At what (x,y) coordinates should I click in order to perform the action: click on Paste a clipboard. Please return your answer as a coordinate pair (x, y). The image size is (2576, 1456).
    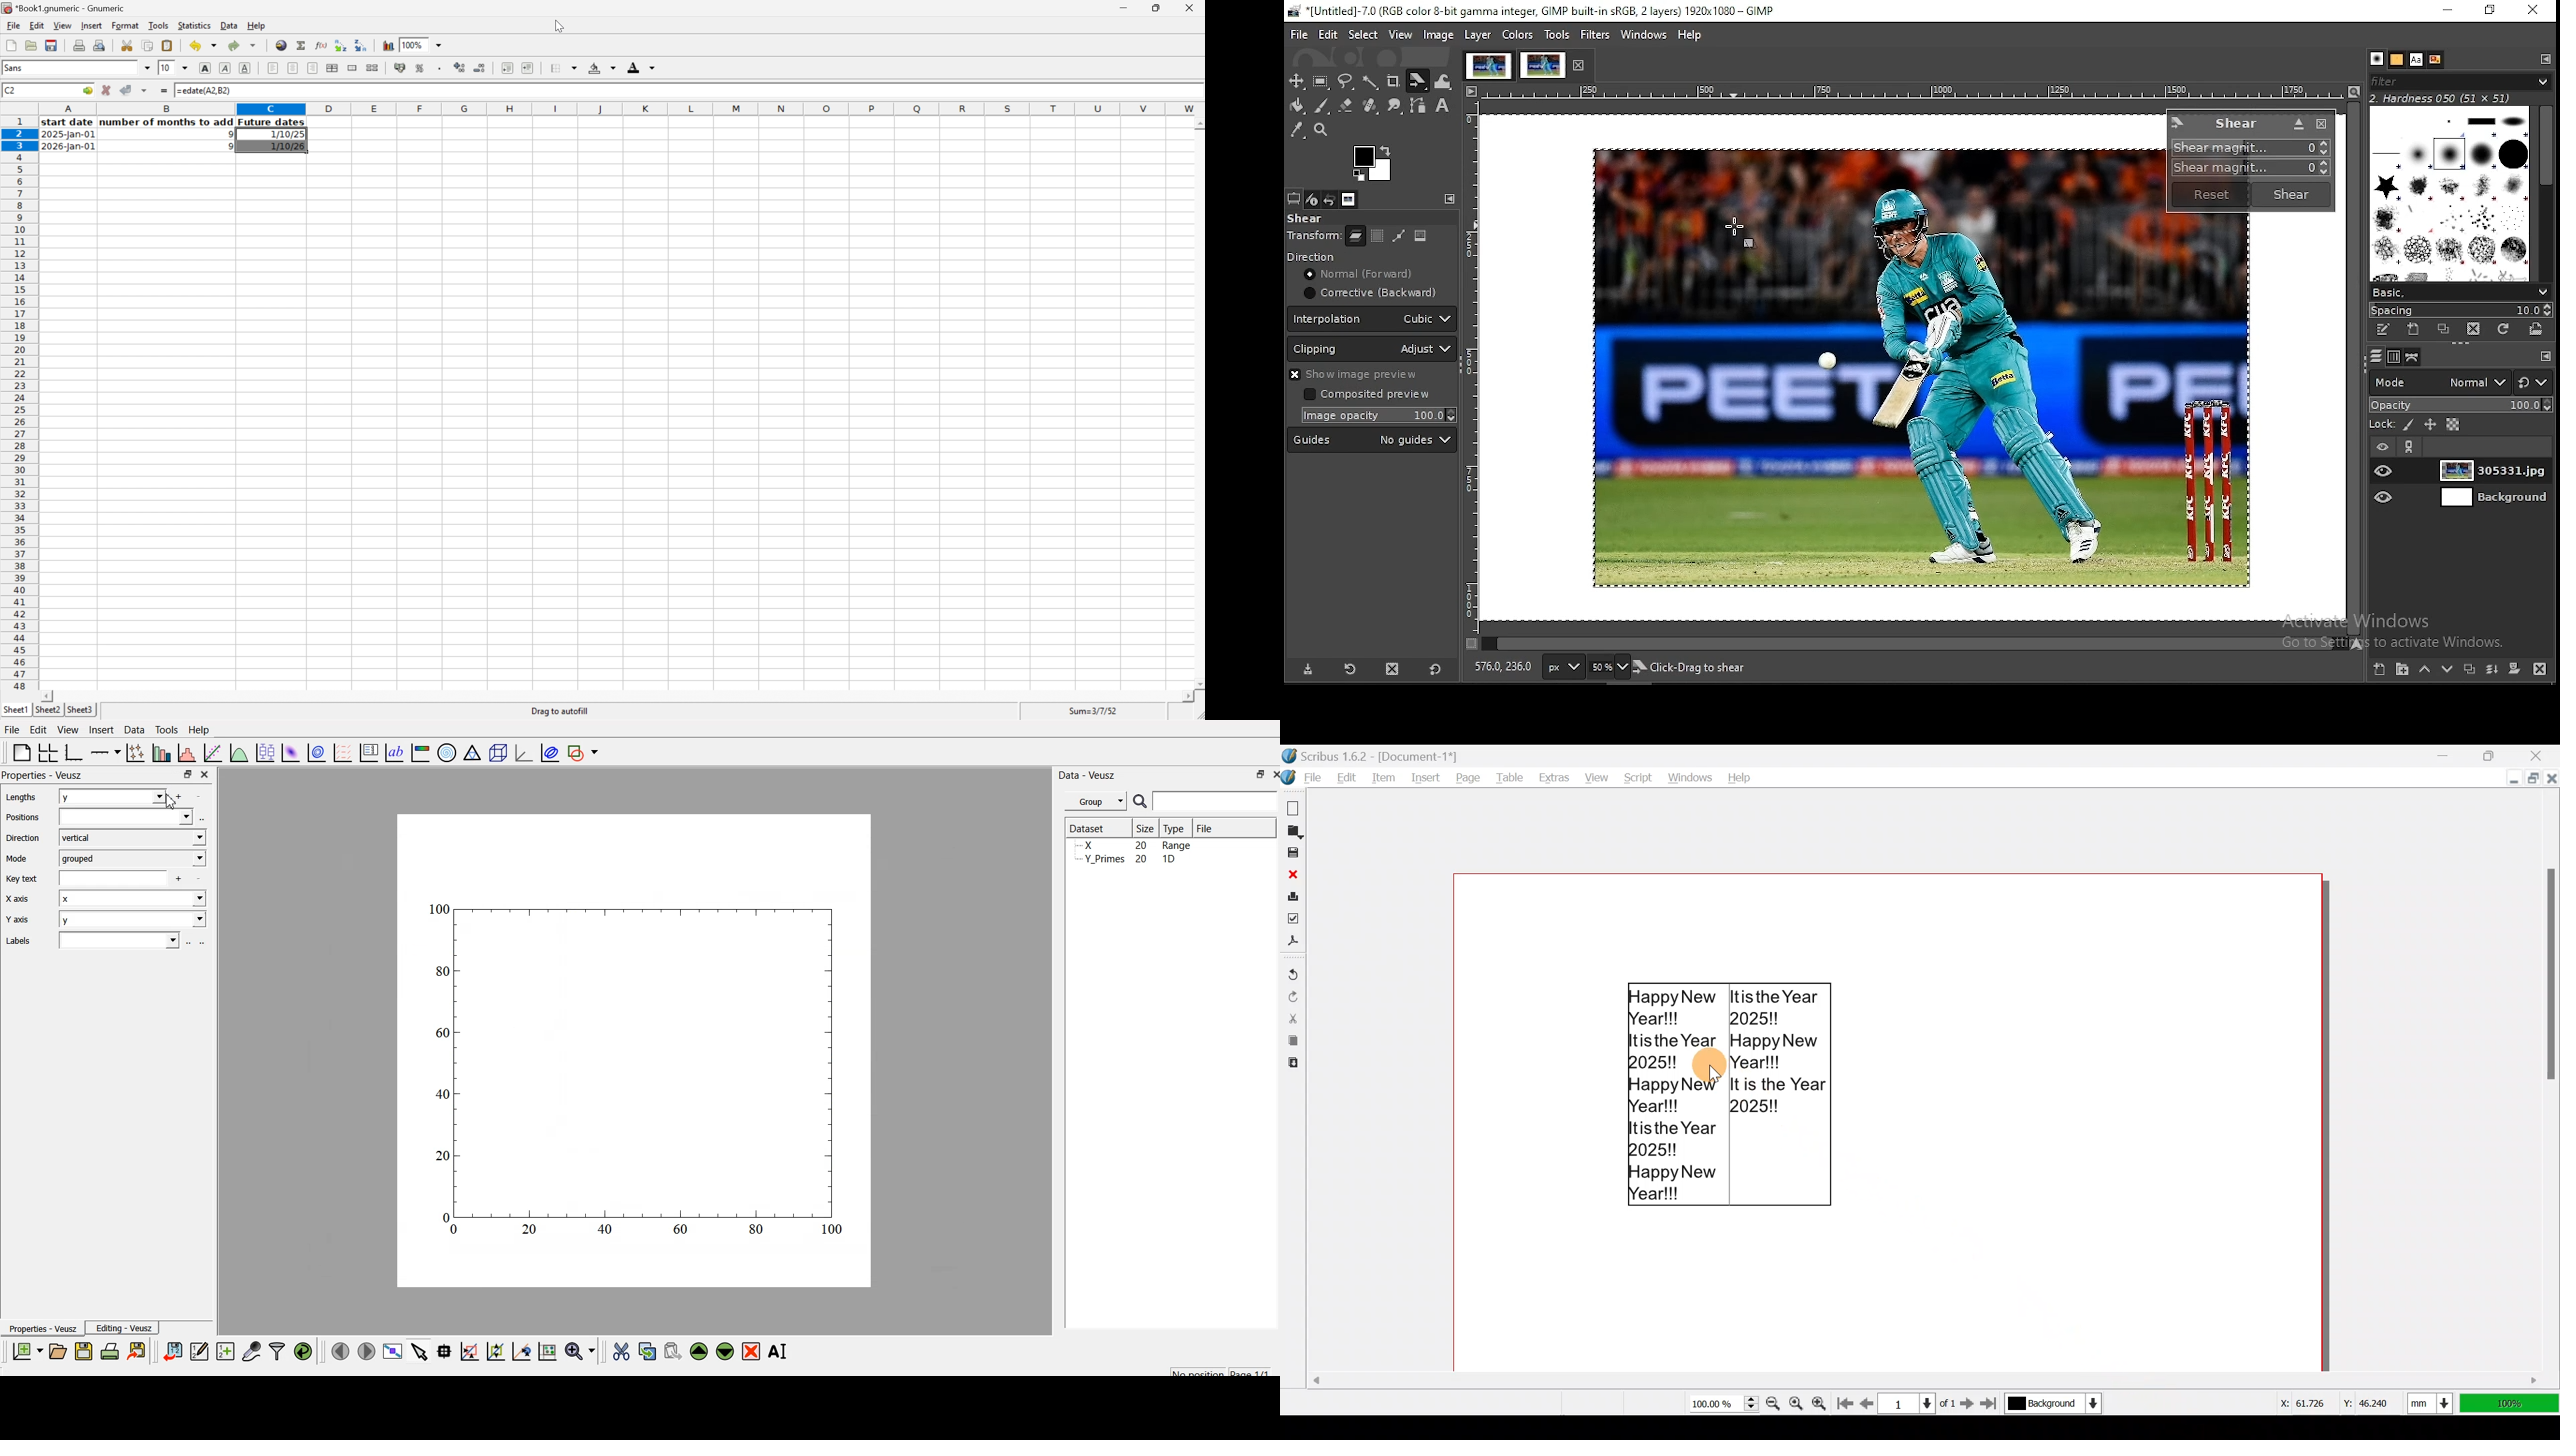
    Looking at the image, I should click on (168, 45).